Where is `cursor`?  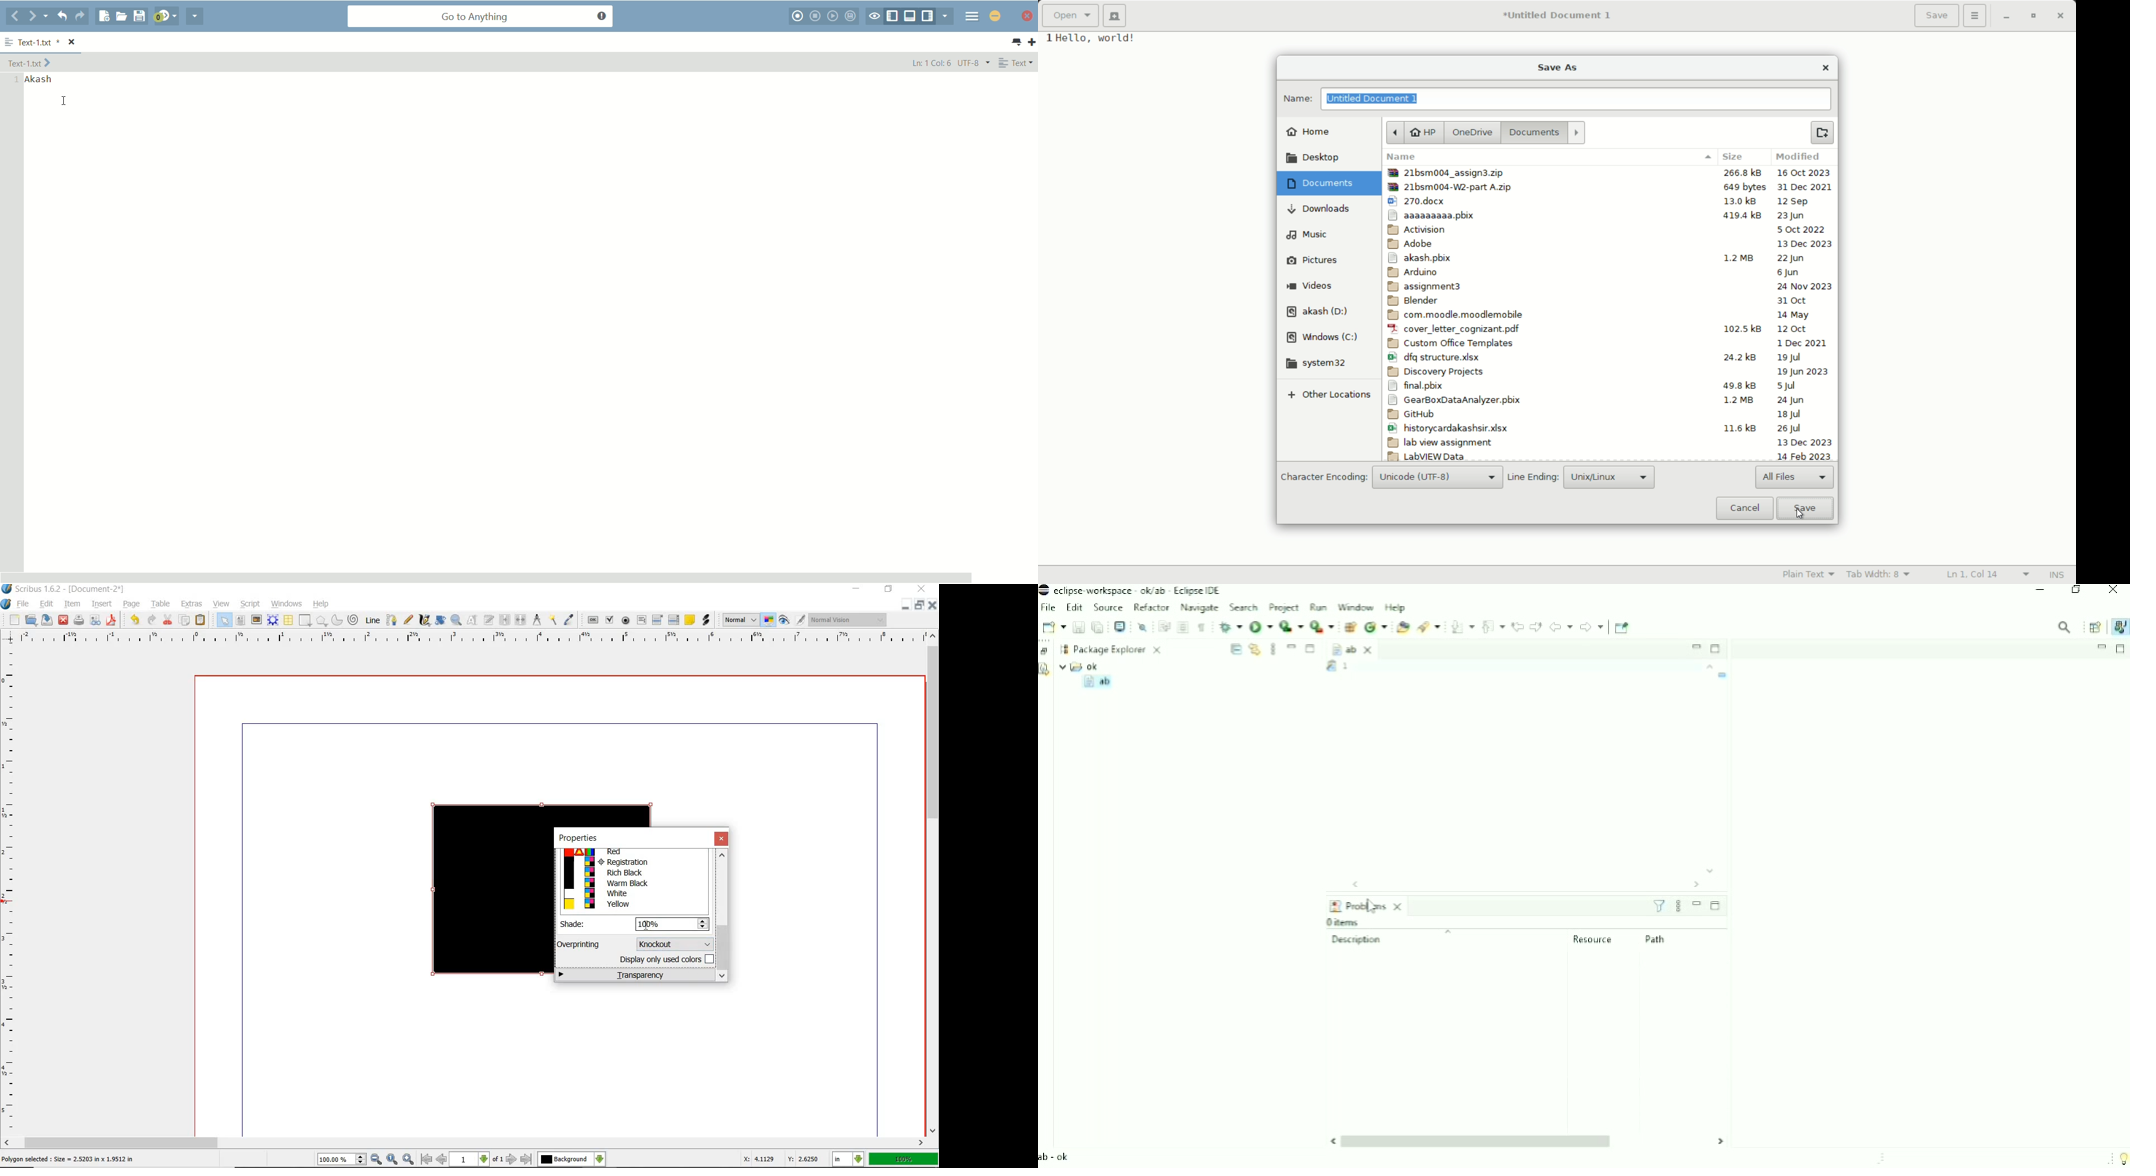
cursor is located at coordinates (64, 101).